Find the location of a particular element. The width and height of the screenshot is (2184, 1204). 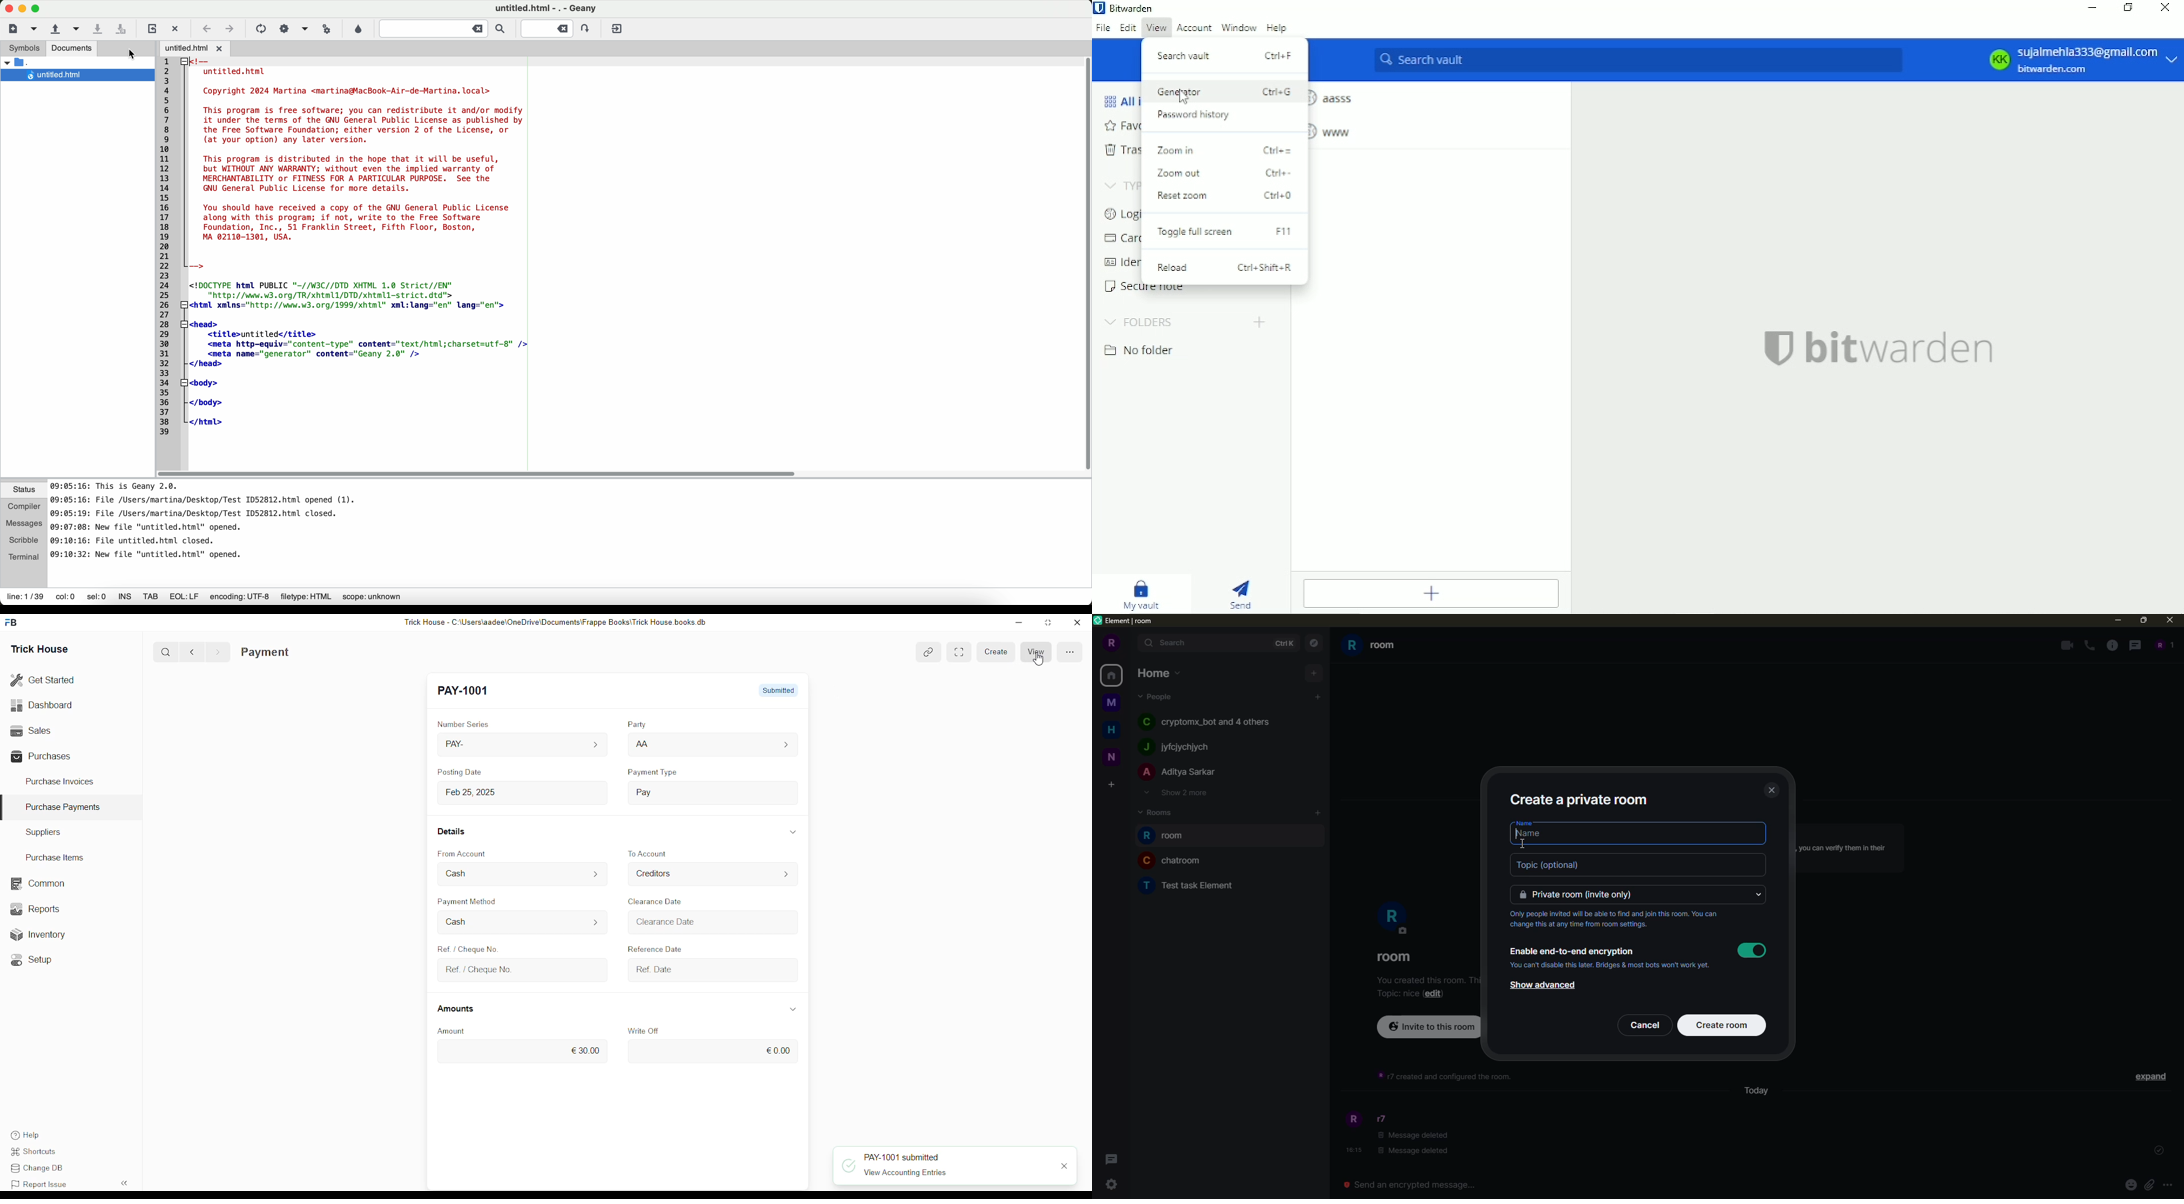

name is located at coordinates (1525, 823).